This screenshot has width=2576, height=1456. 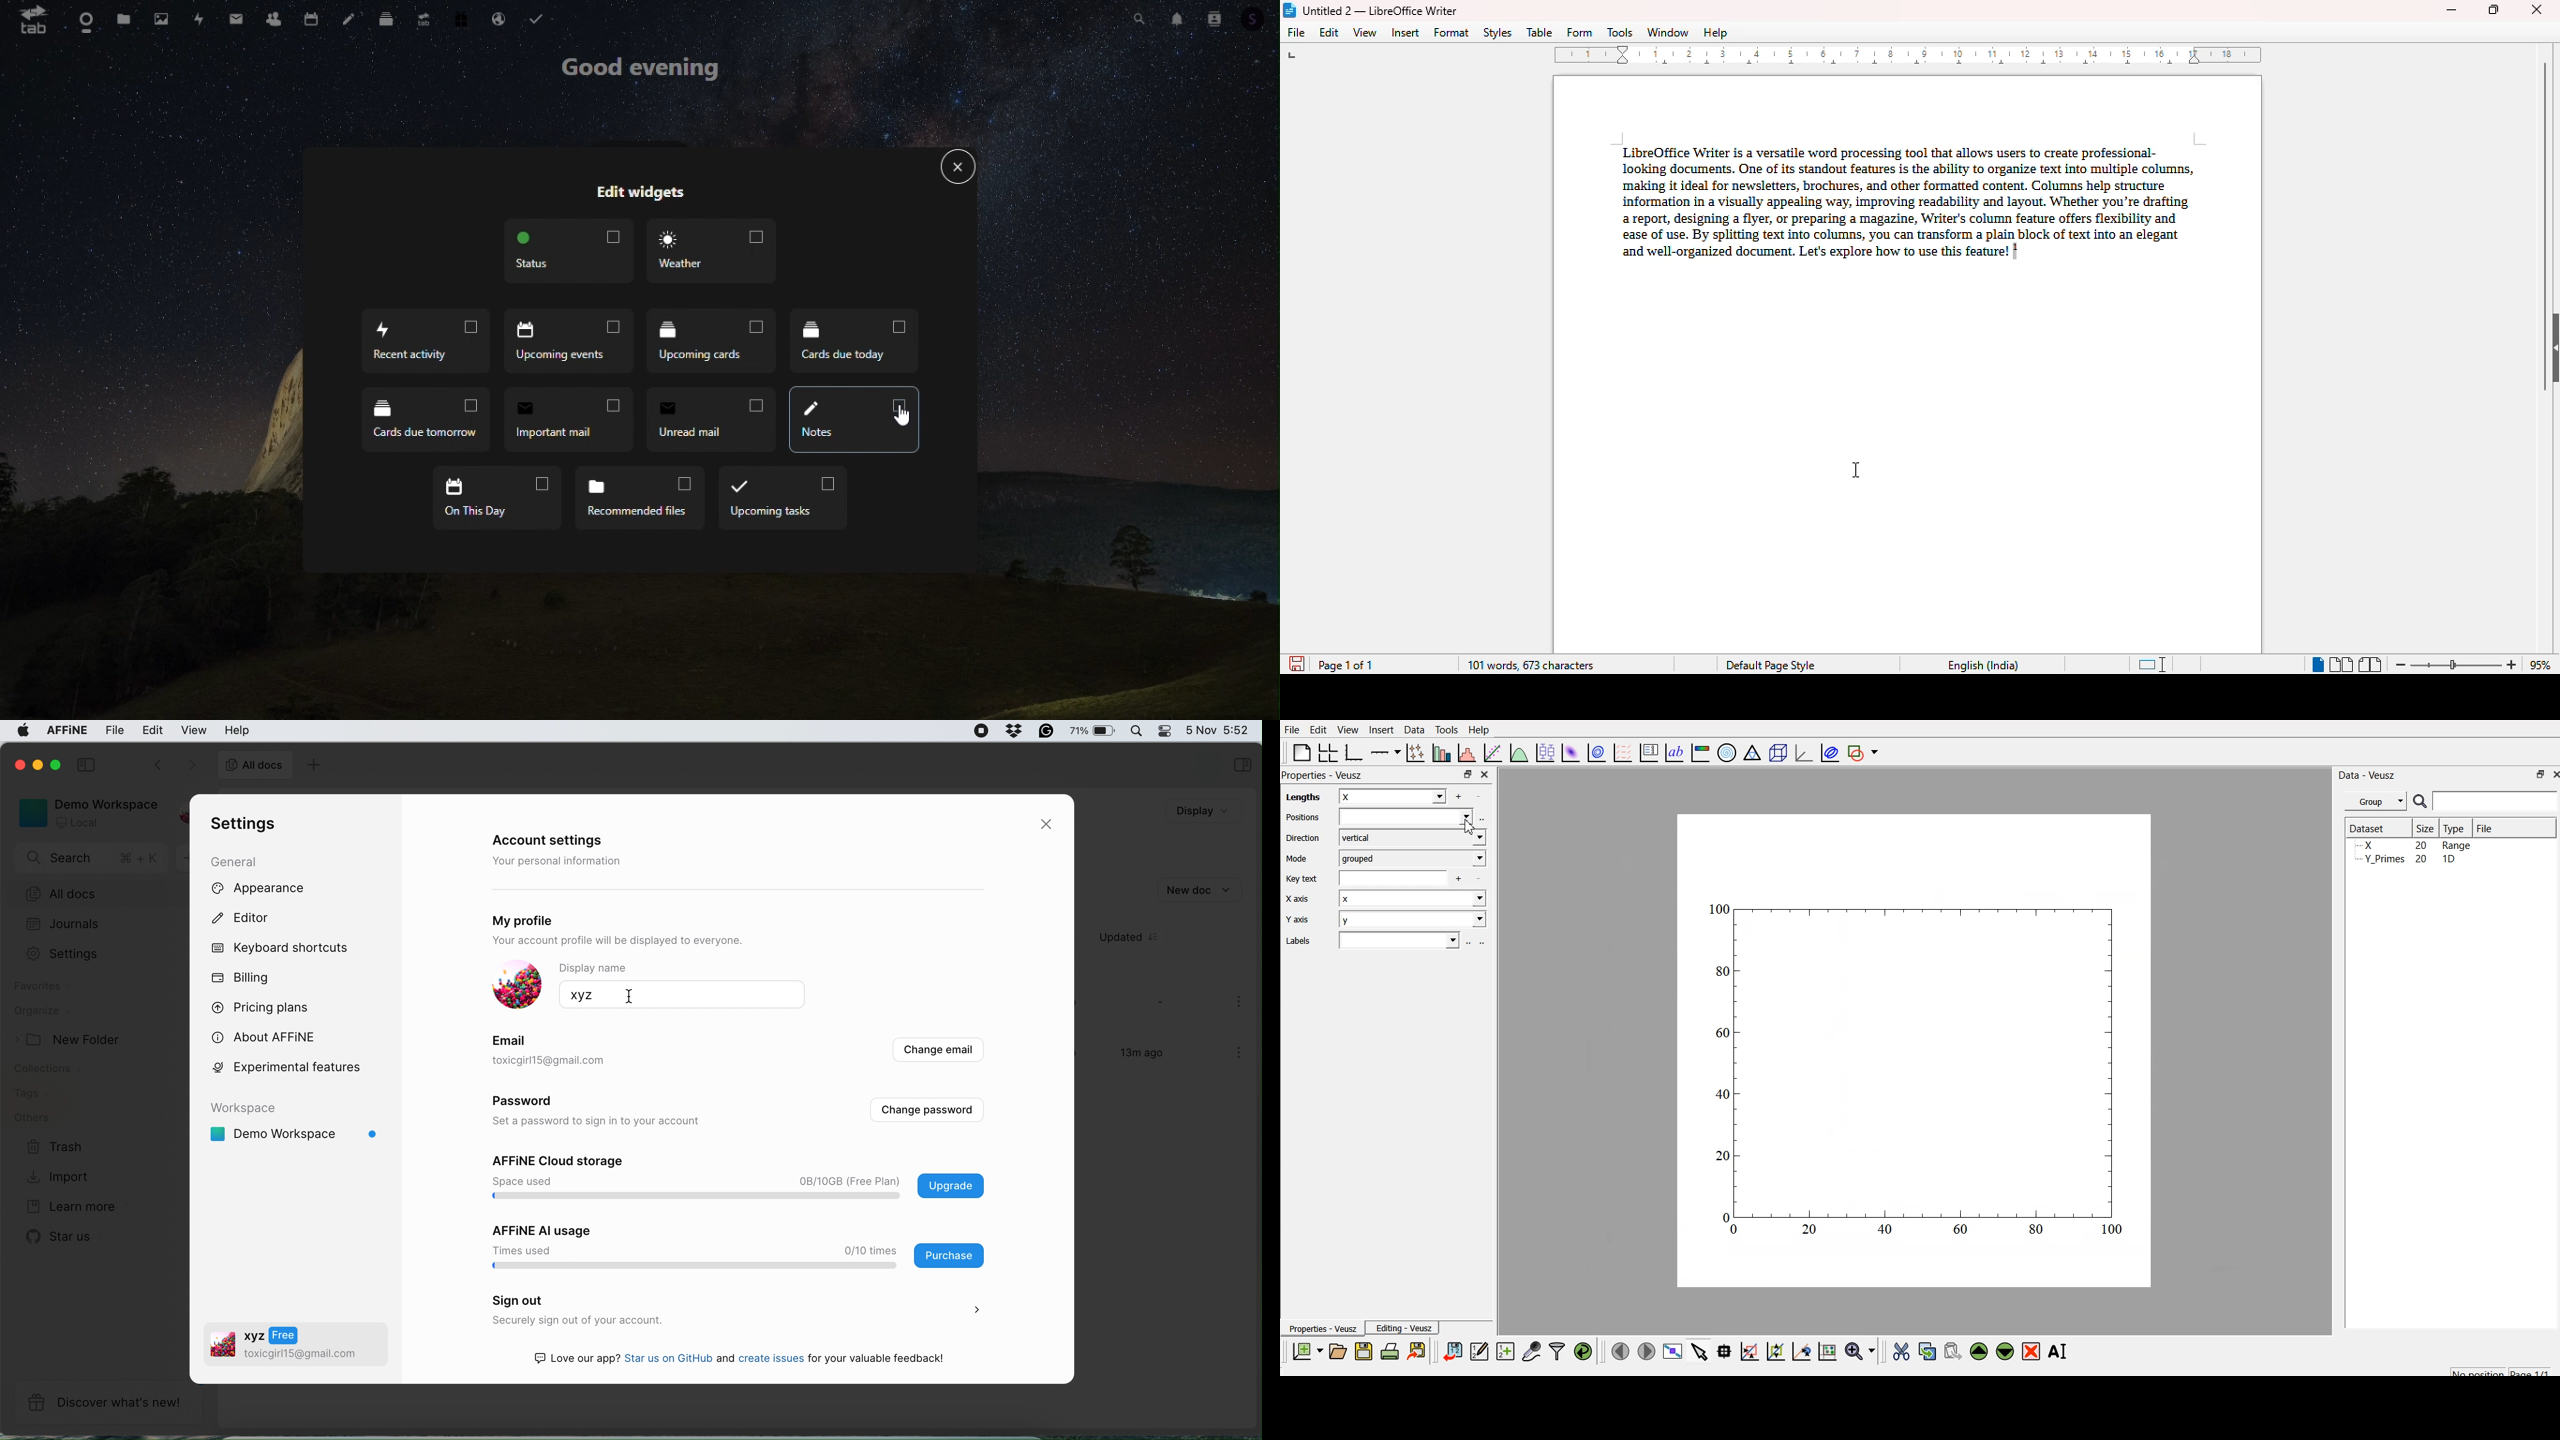 What do you see at coordinates (1505, 1353) in the screenshot?
I see `create a new dataset` at bounding box center [1505, 1353].